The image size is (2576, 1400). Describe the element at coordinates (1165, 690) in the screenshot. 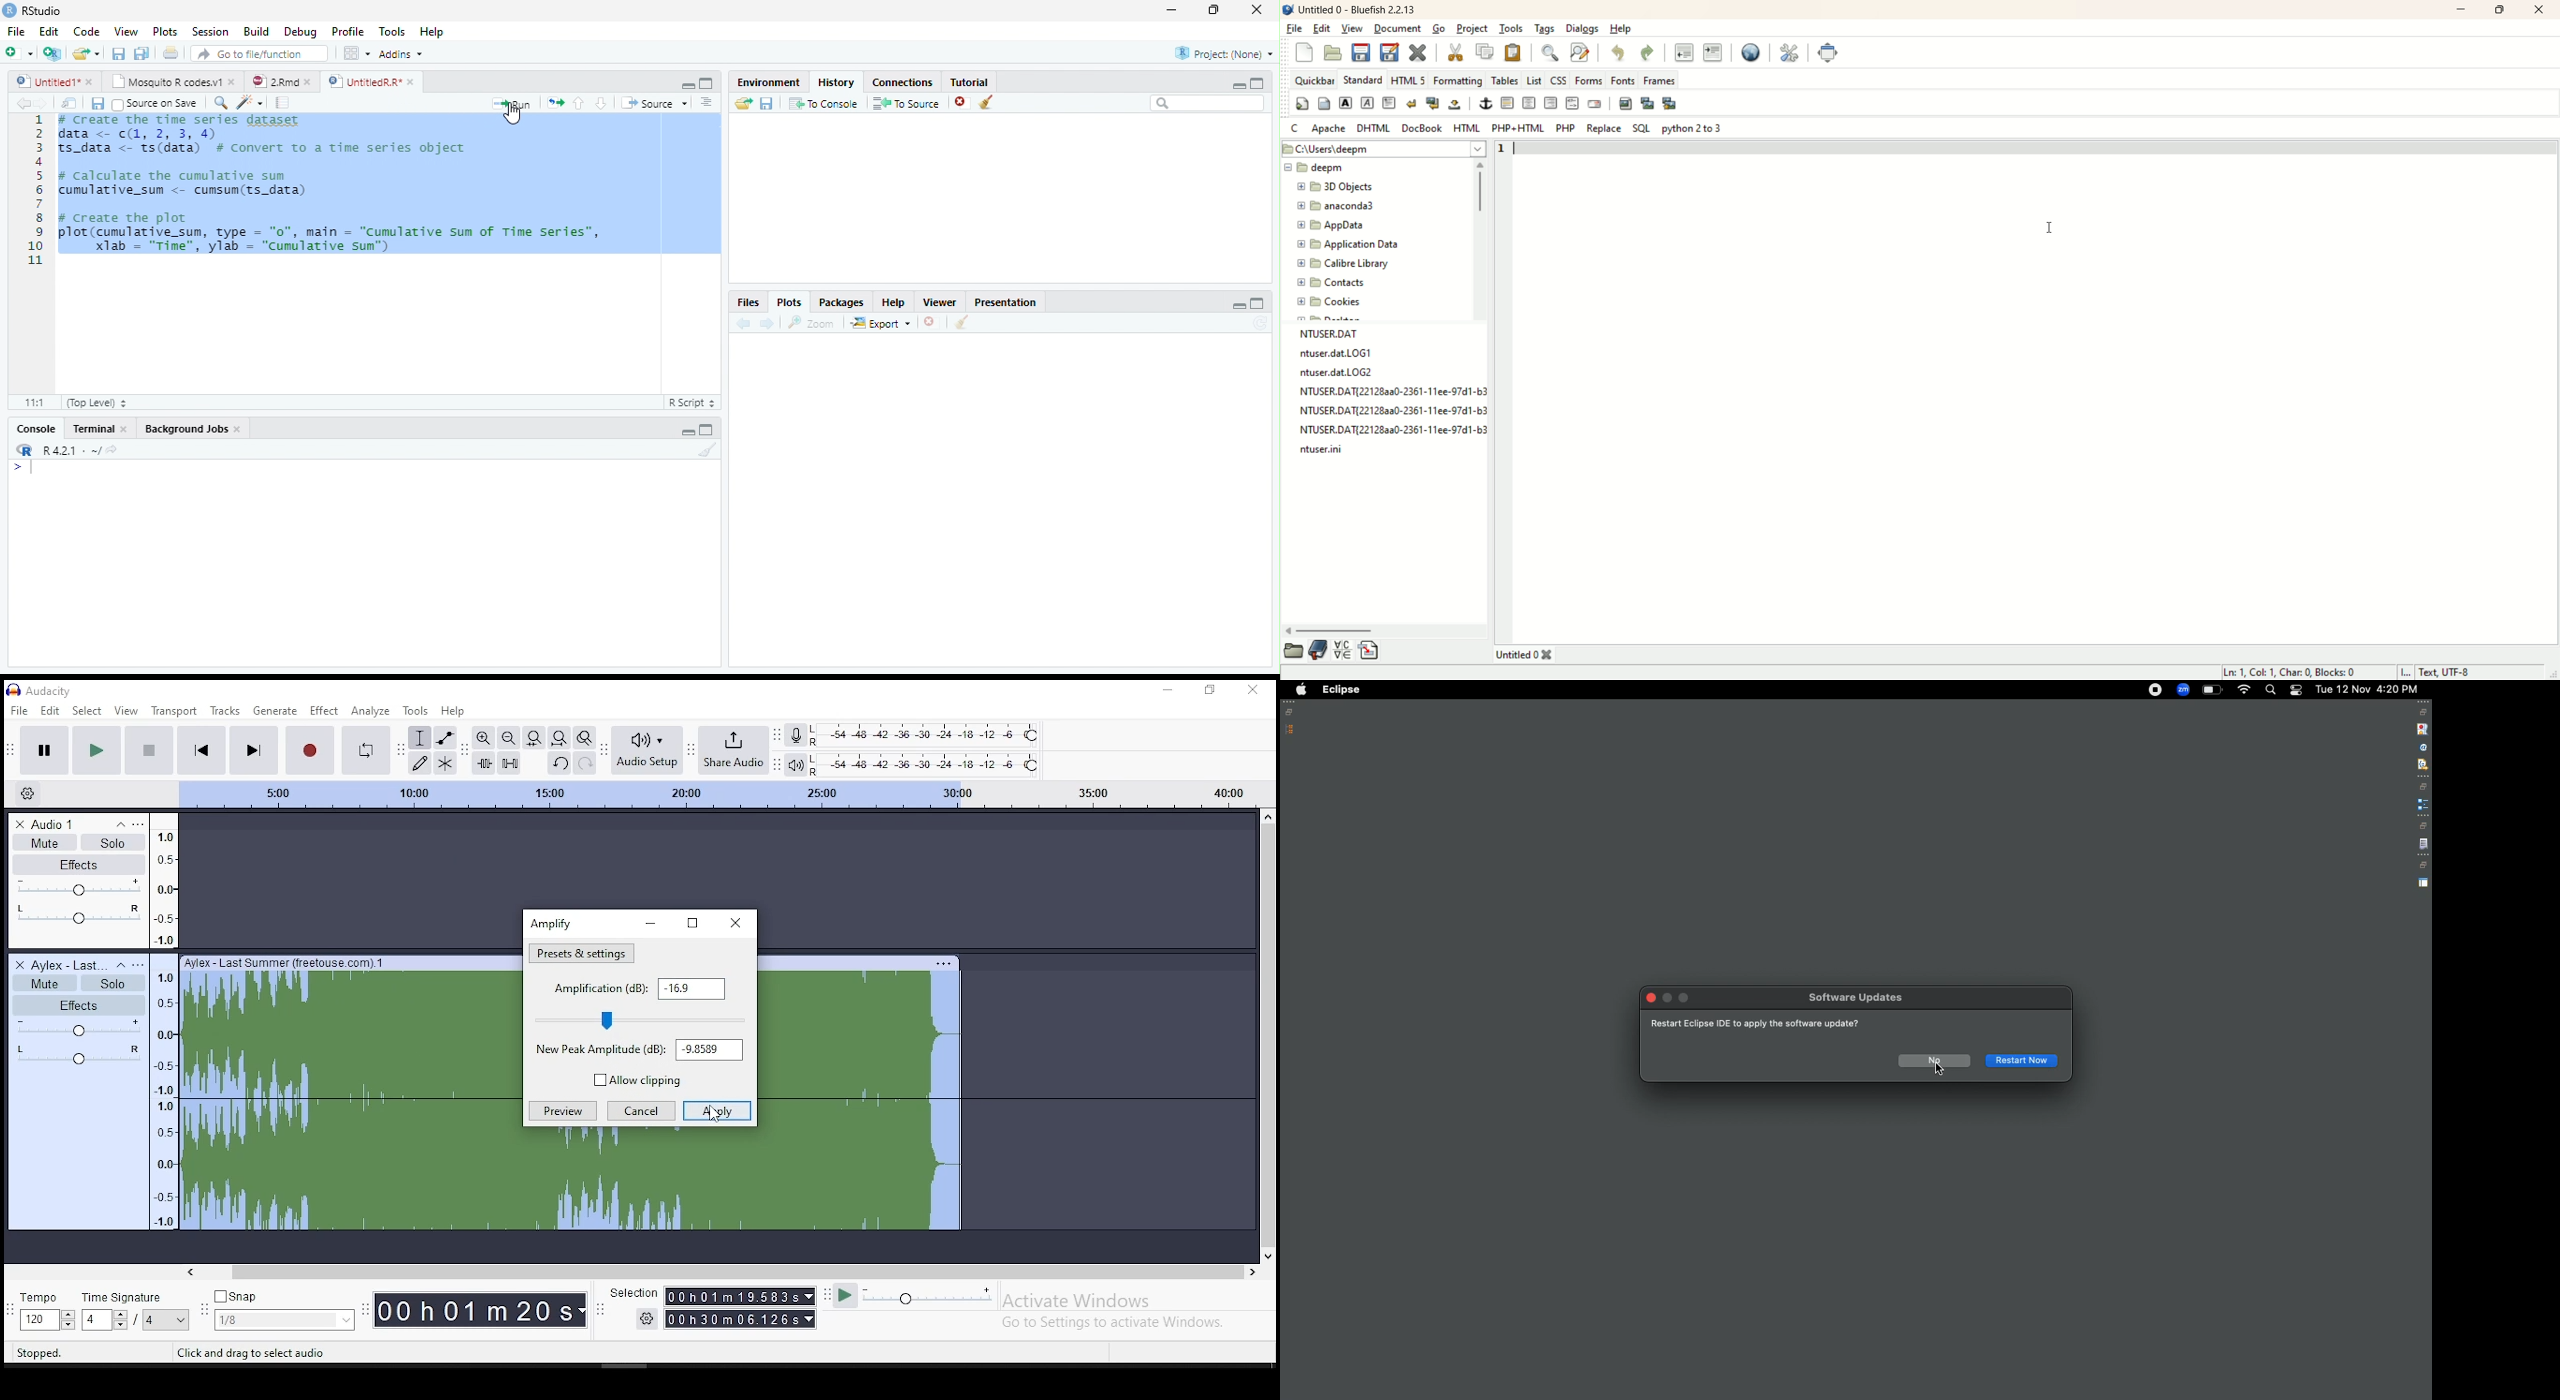

I see `minimize` at that location.